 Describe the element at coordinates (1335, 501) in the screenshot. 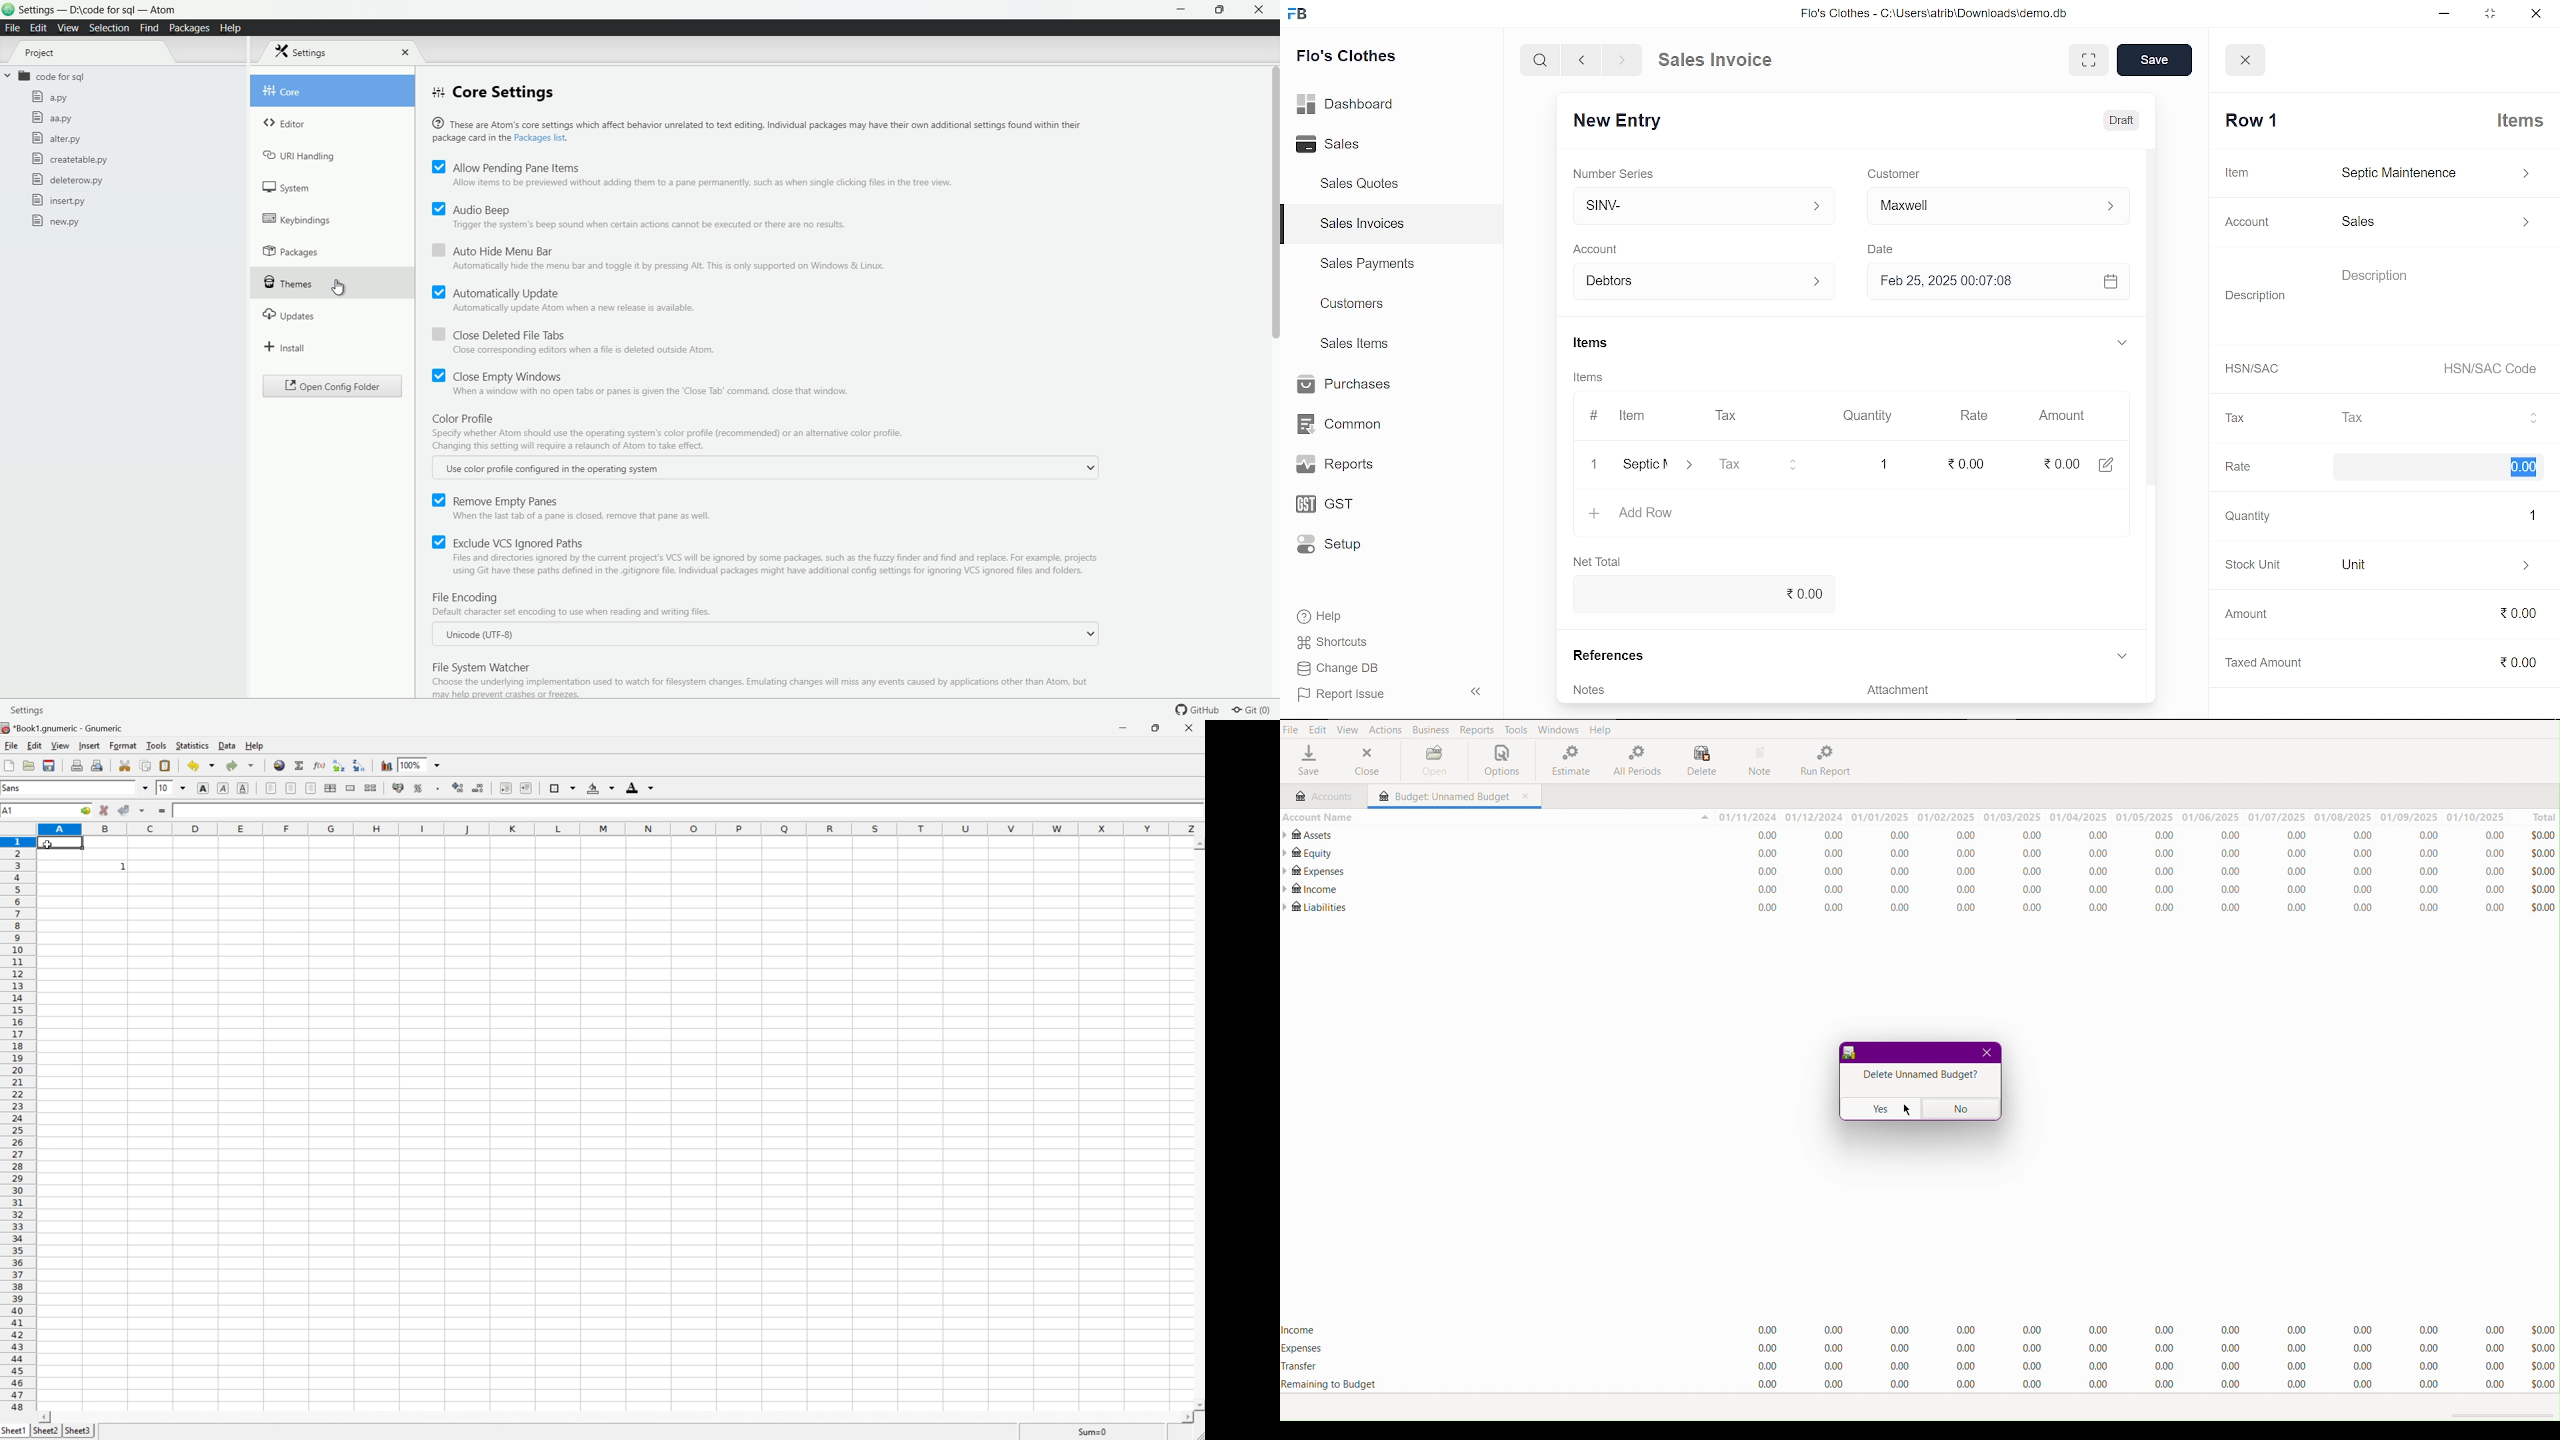

I see `GST` at that location.